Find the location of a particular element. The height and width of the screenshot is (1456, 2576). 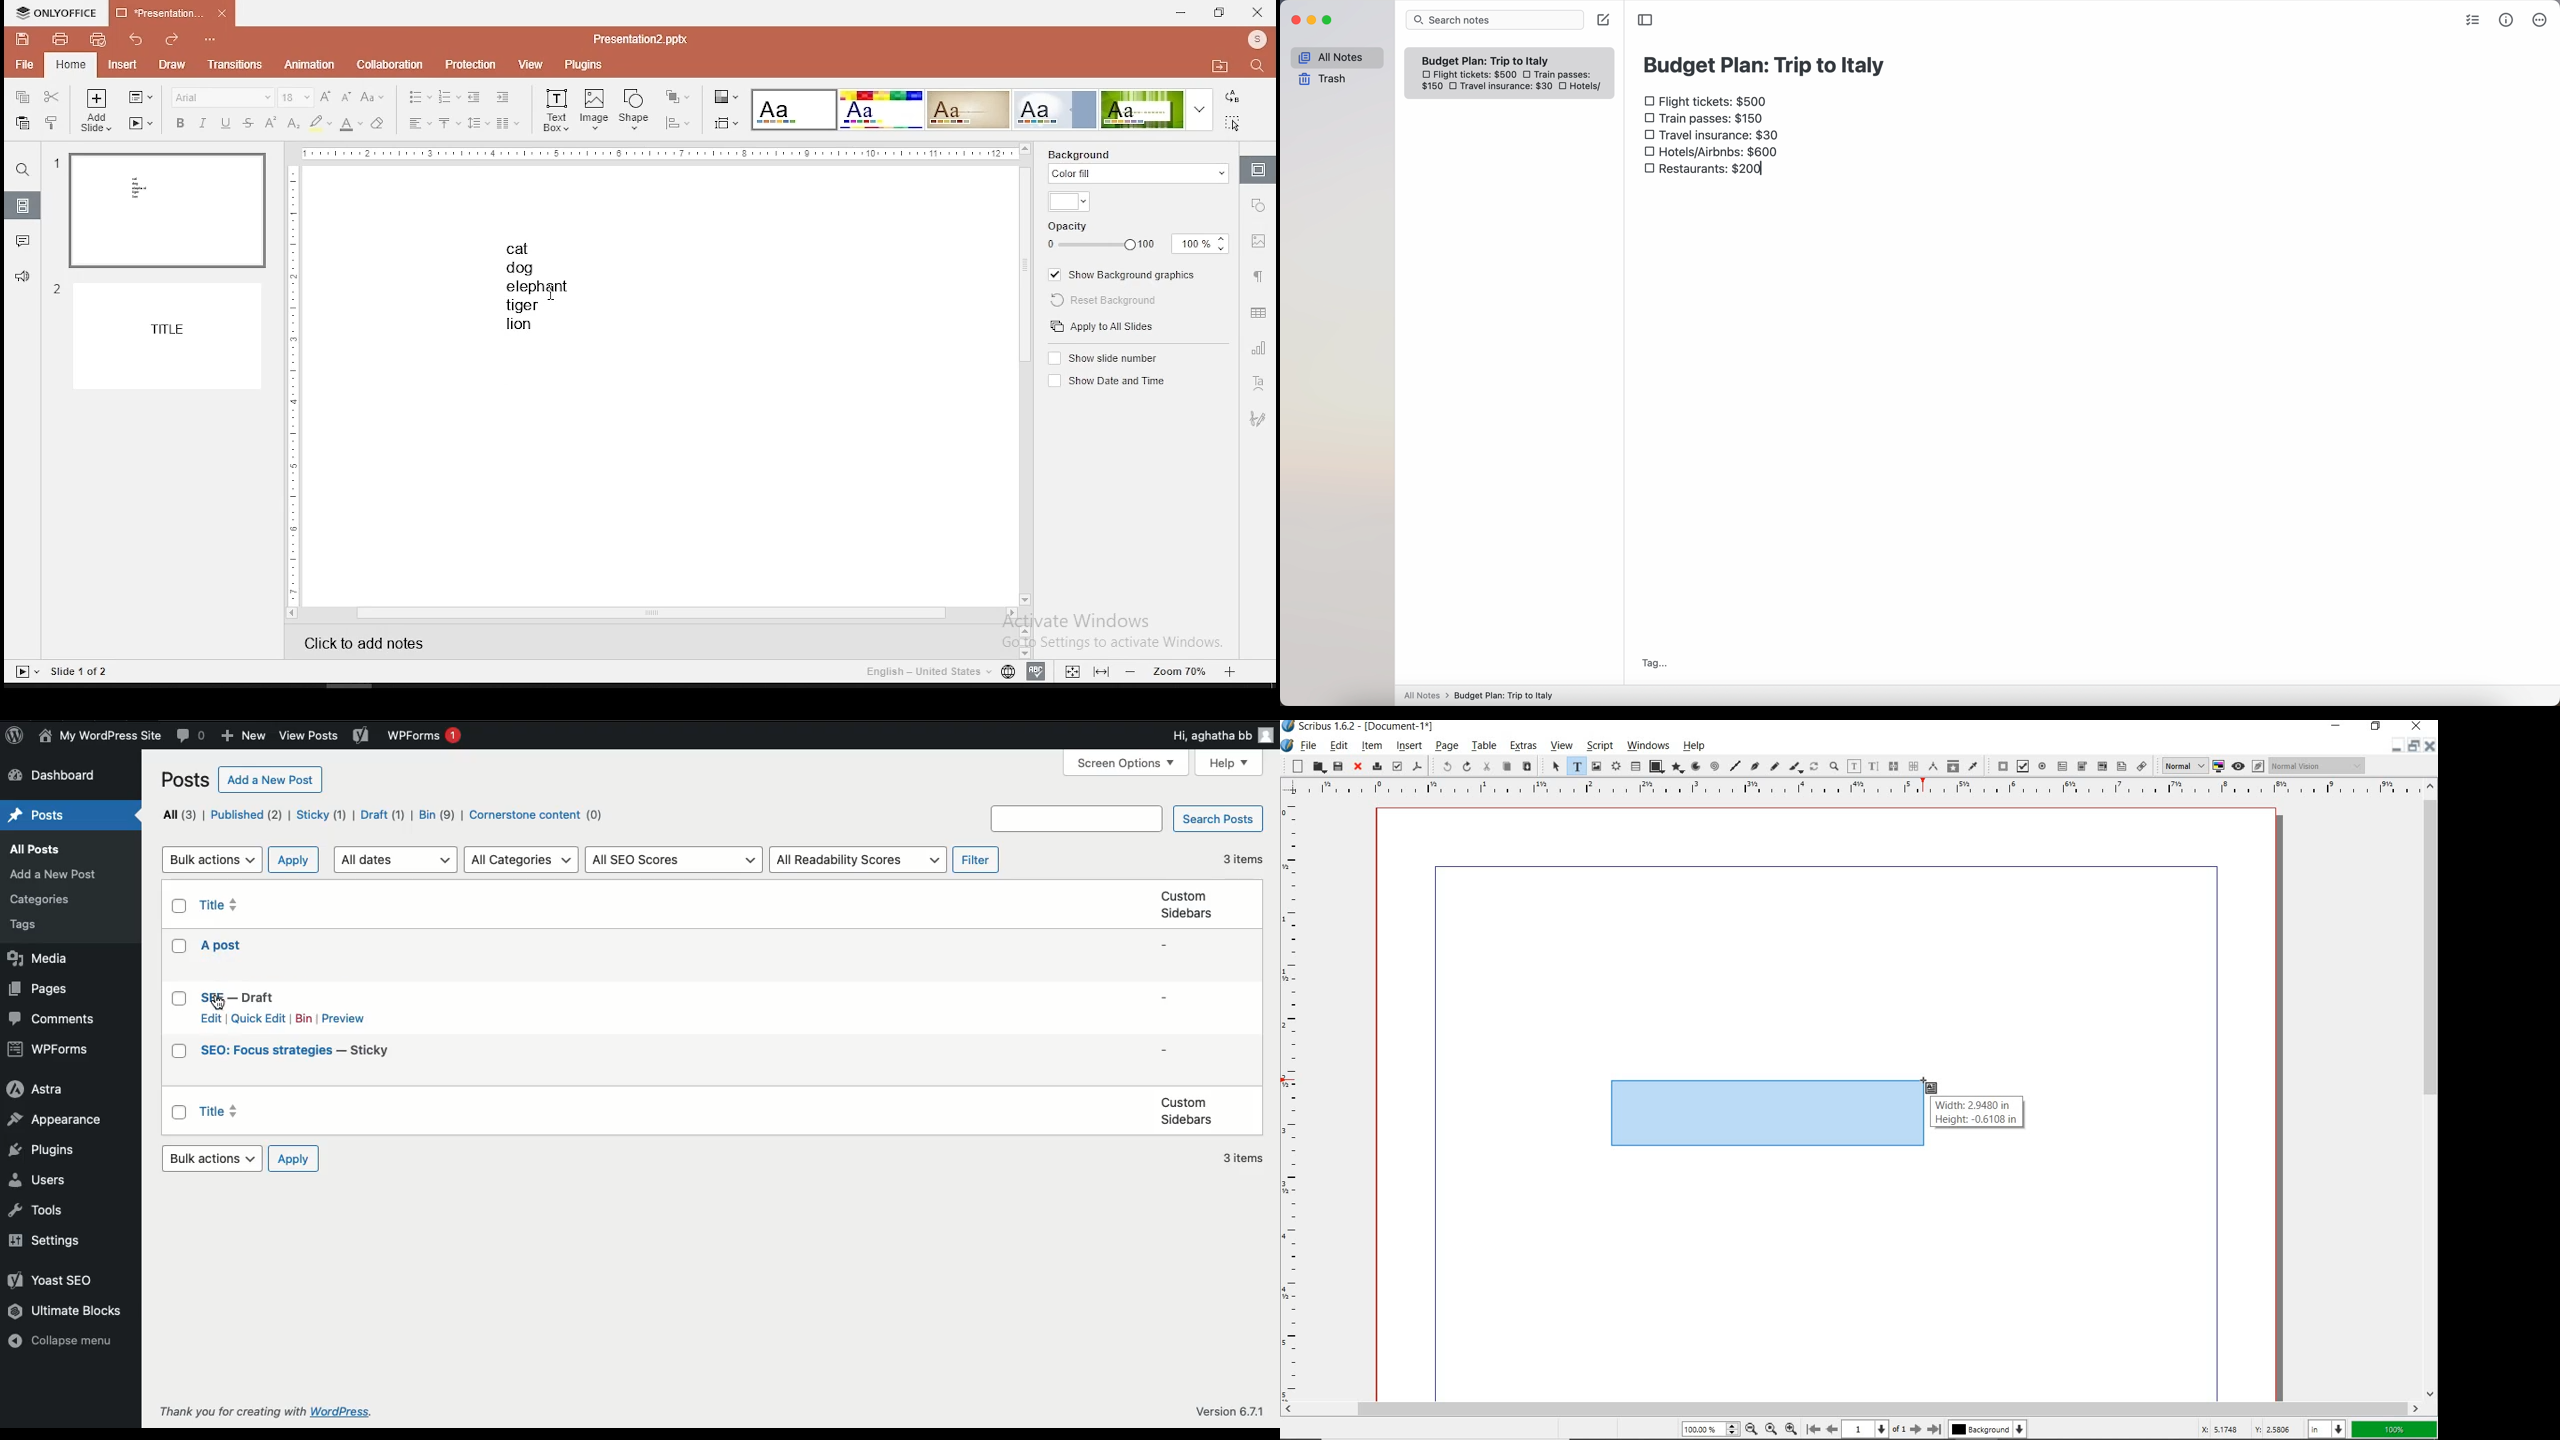

protection is located at coordinates (470, 63).